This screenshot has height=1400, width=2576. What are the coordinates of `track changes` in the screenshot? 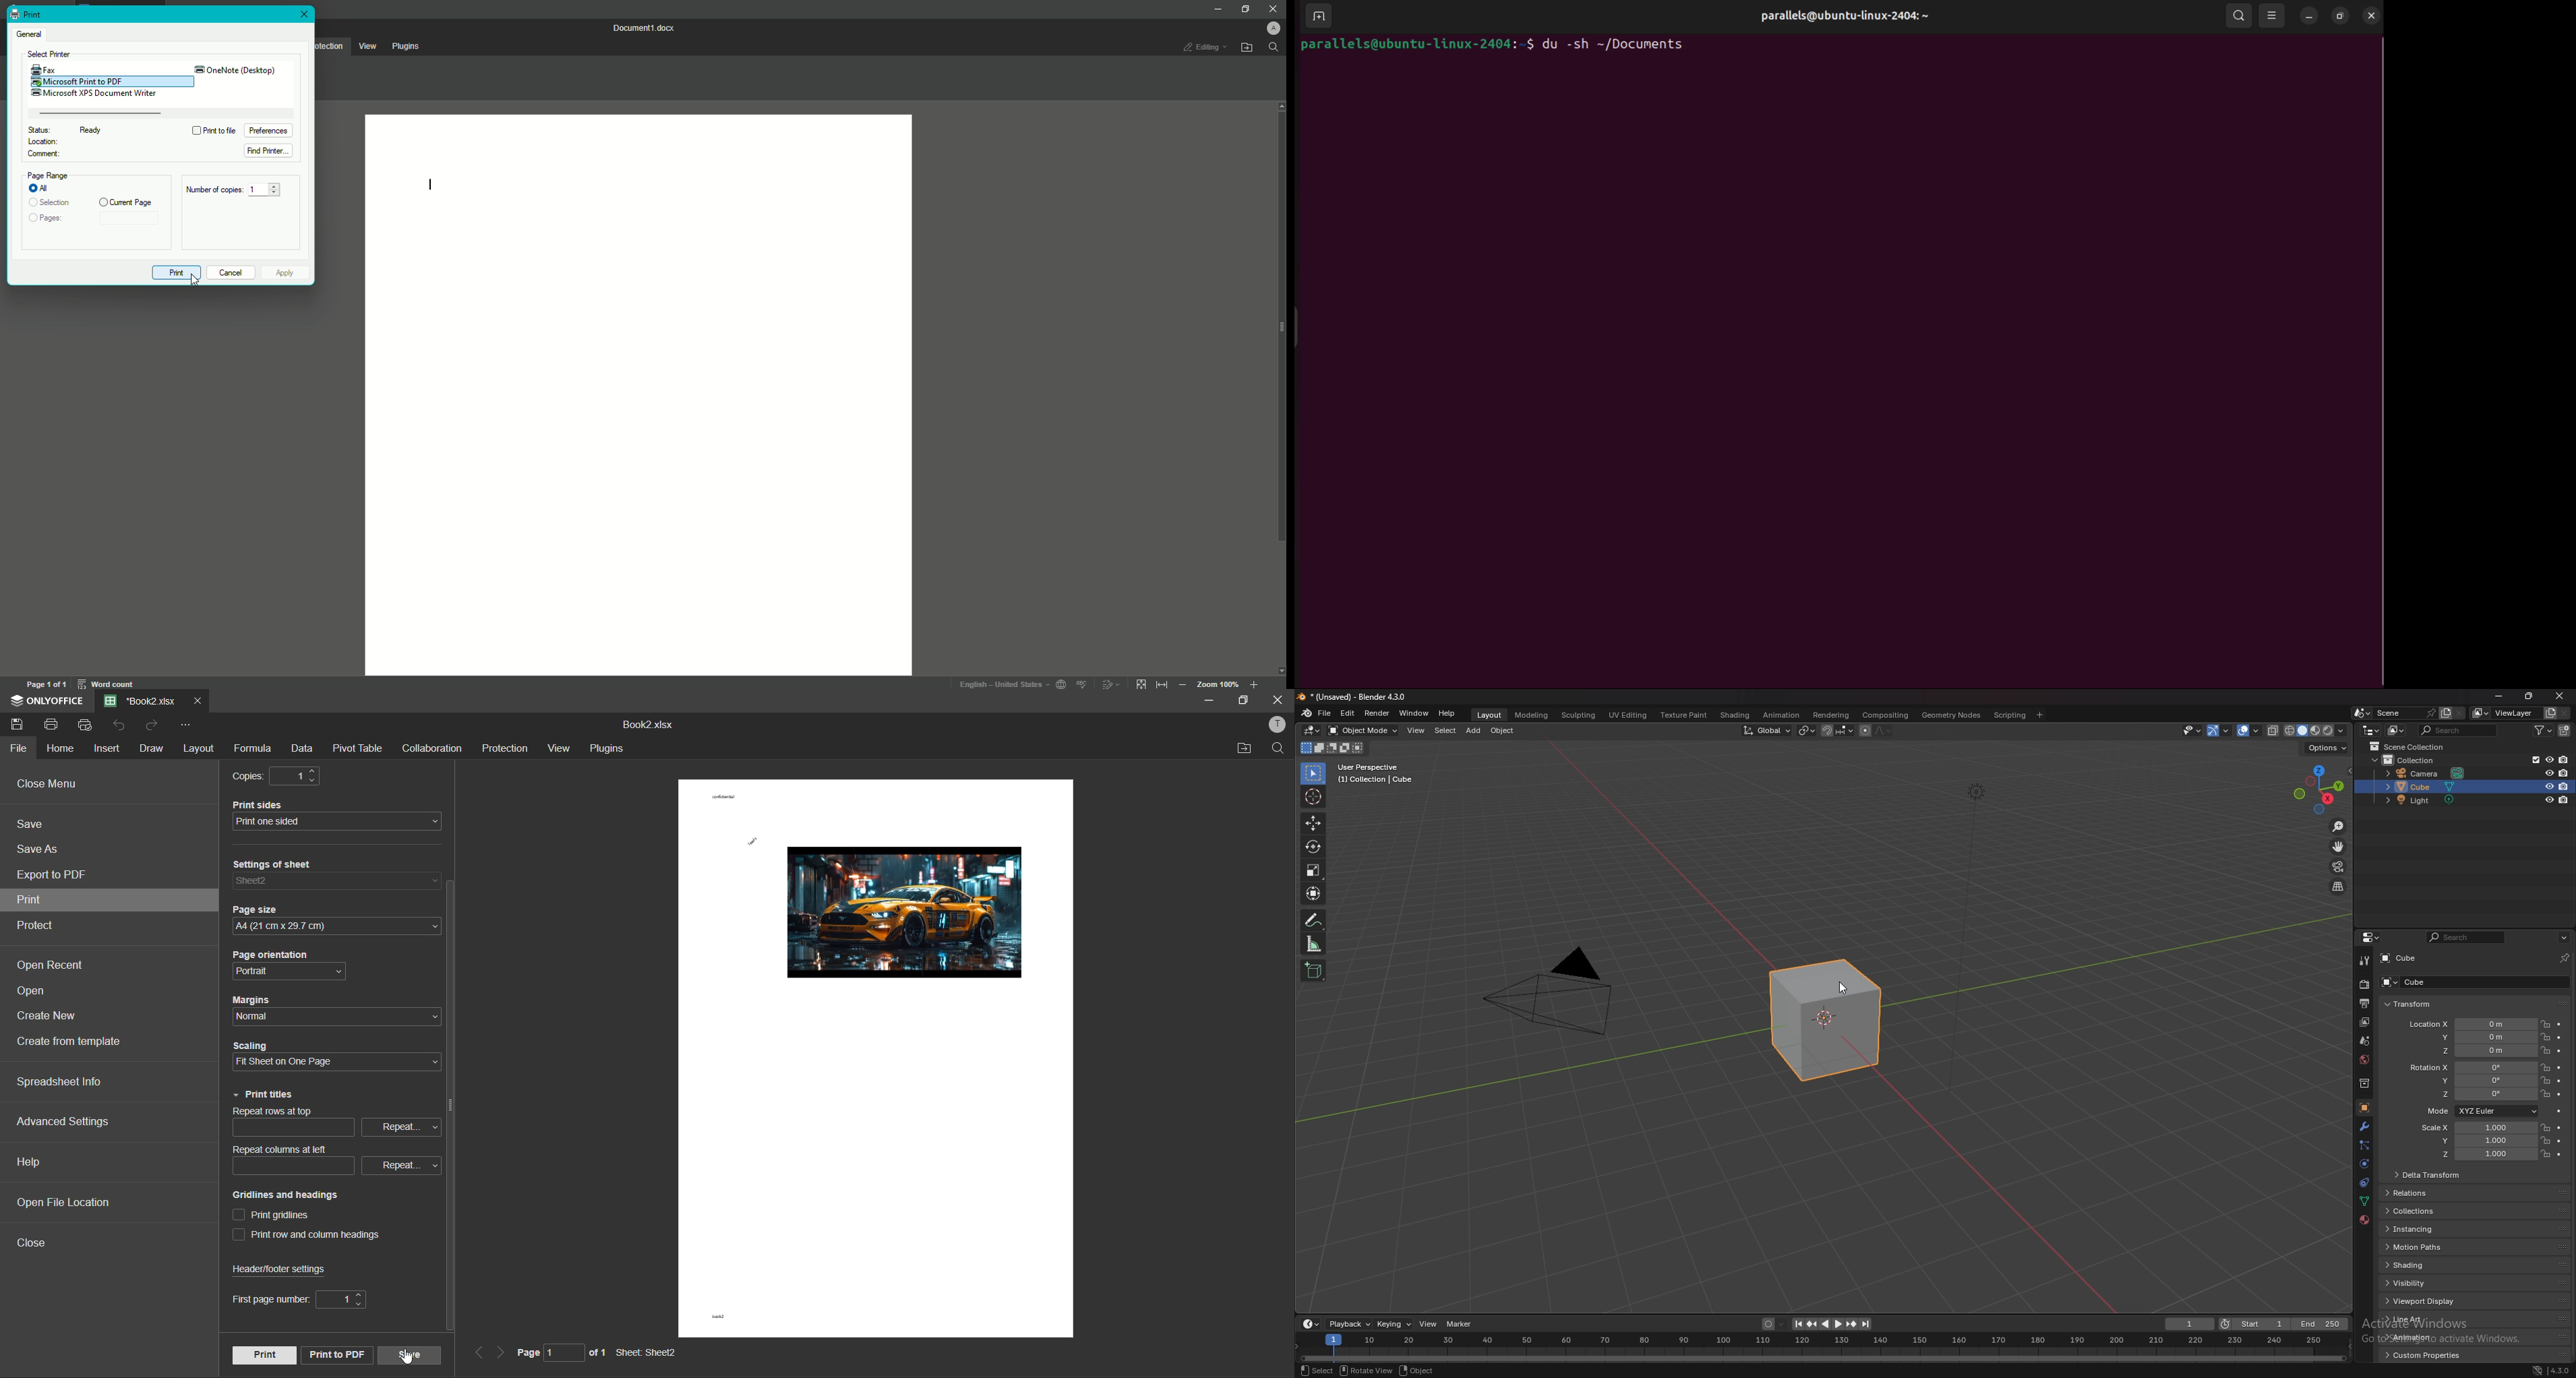 It's located at (1111, 682).